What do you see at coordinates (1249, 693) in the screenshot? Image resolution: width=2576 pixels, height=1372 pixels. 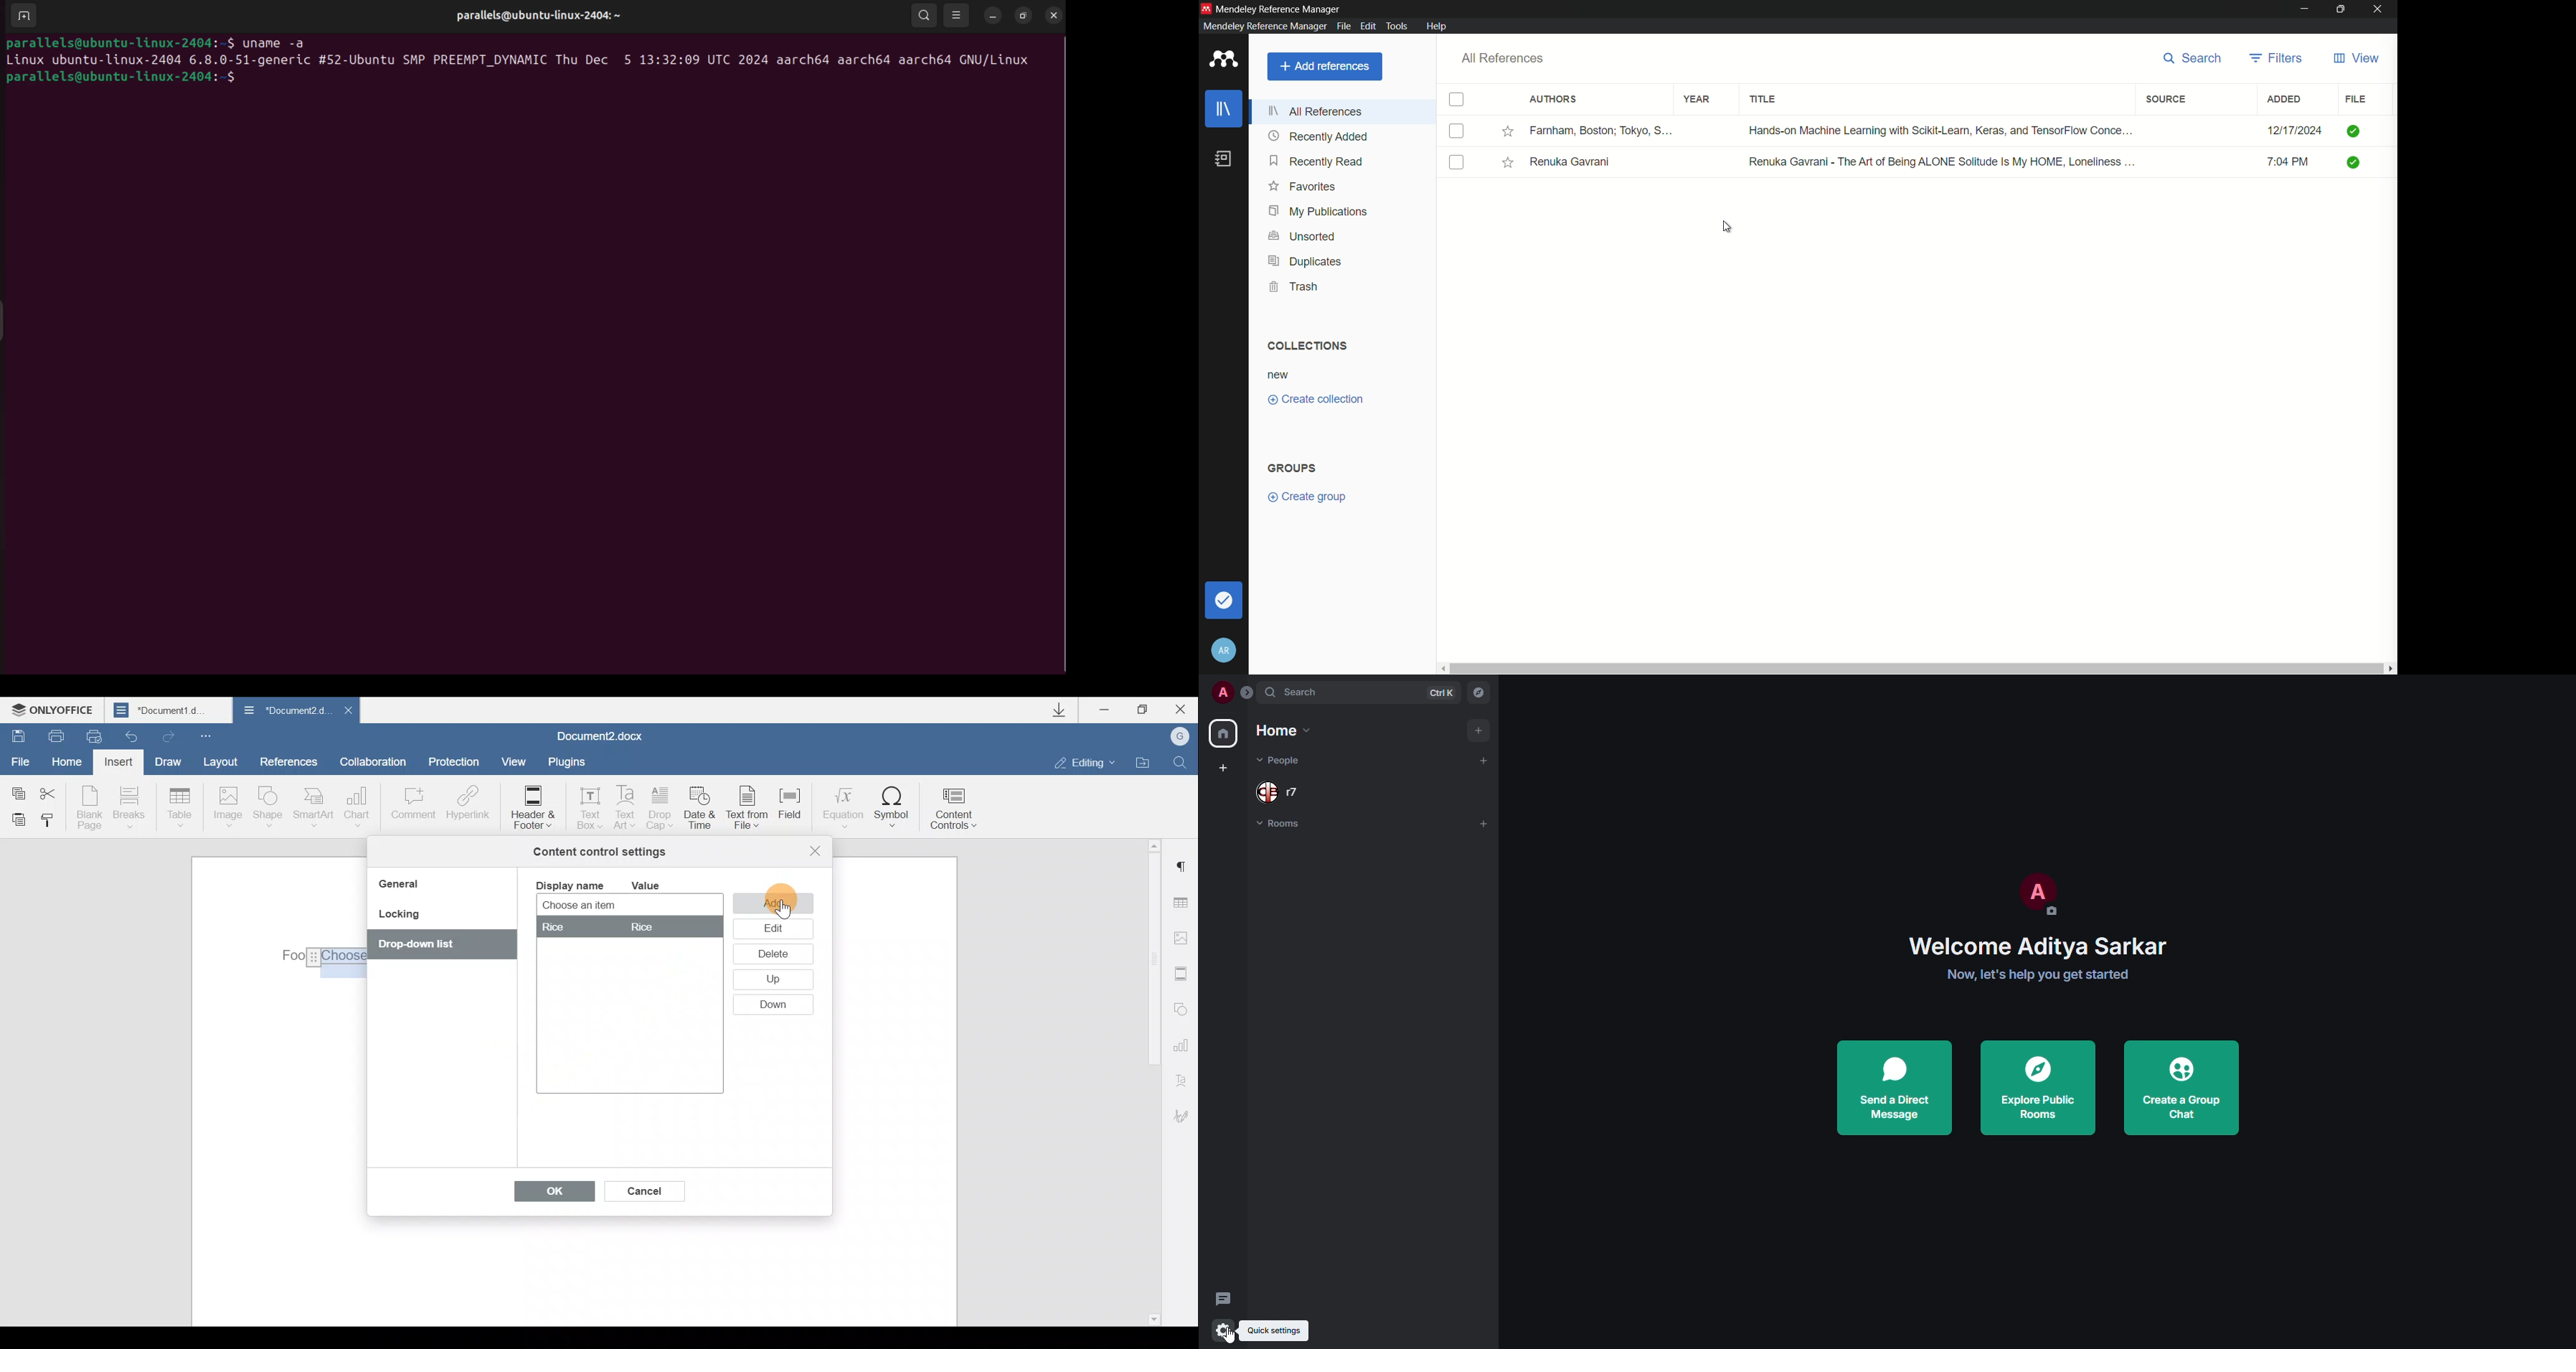 I see `expand` at bounding box center [1249, 693].